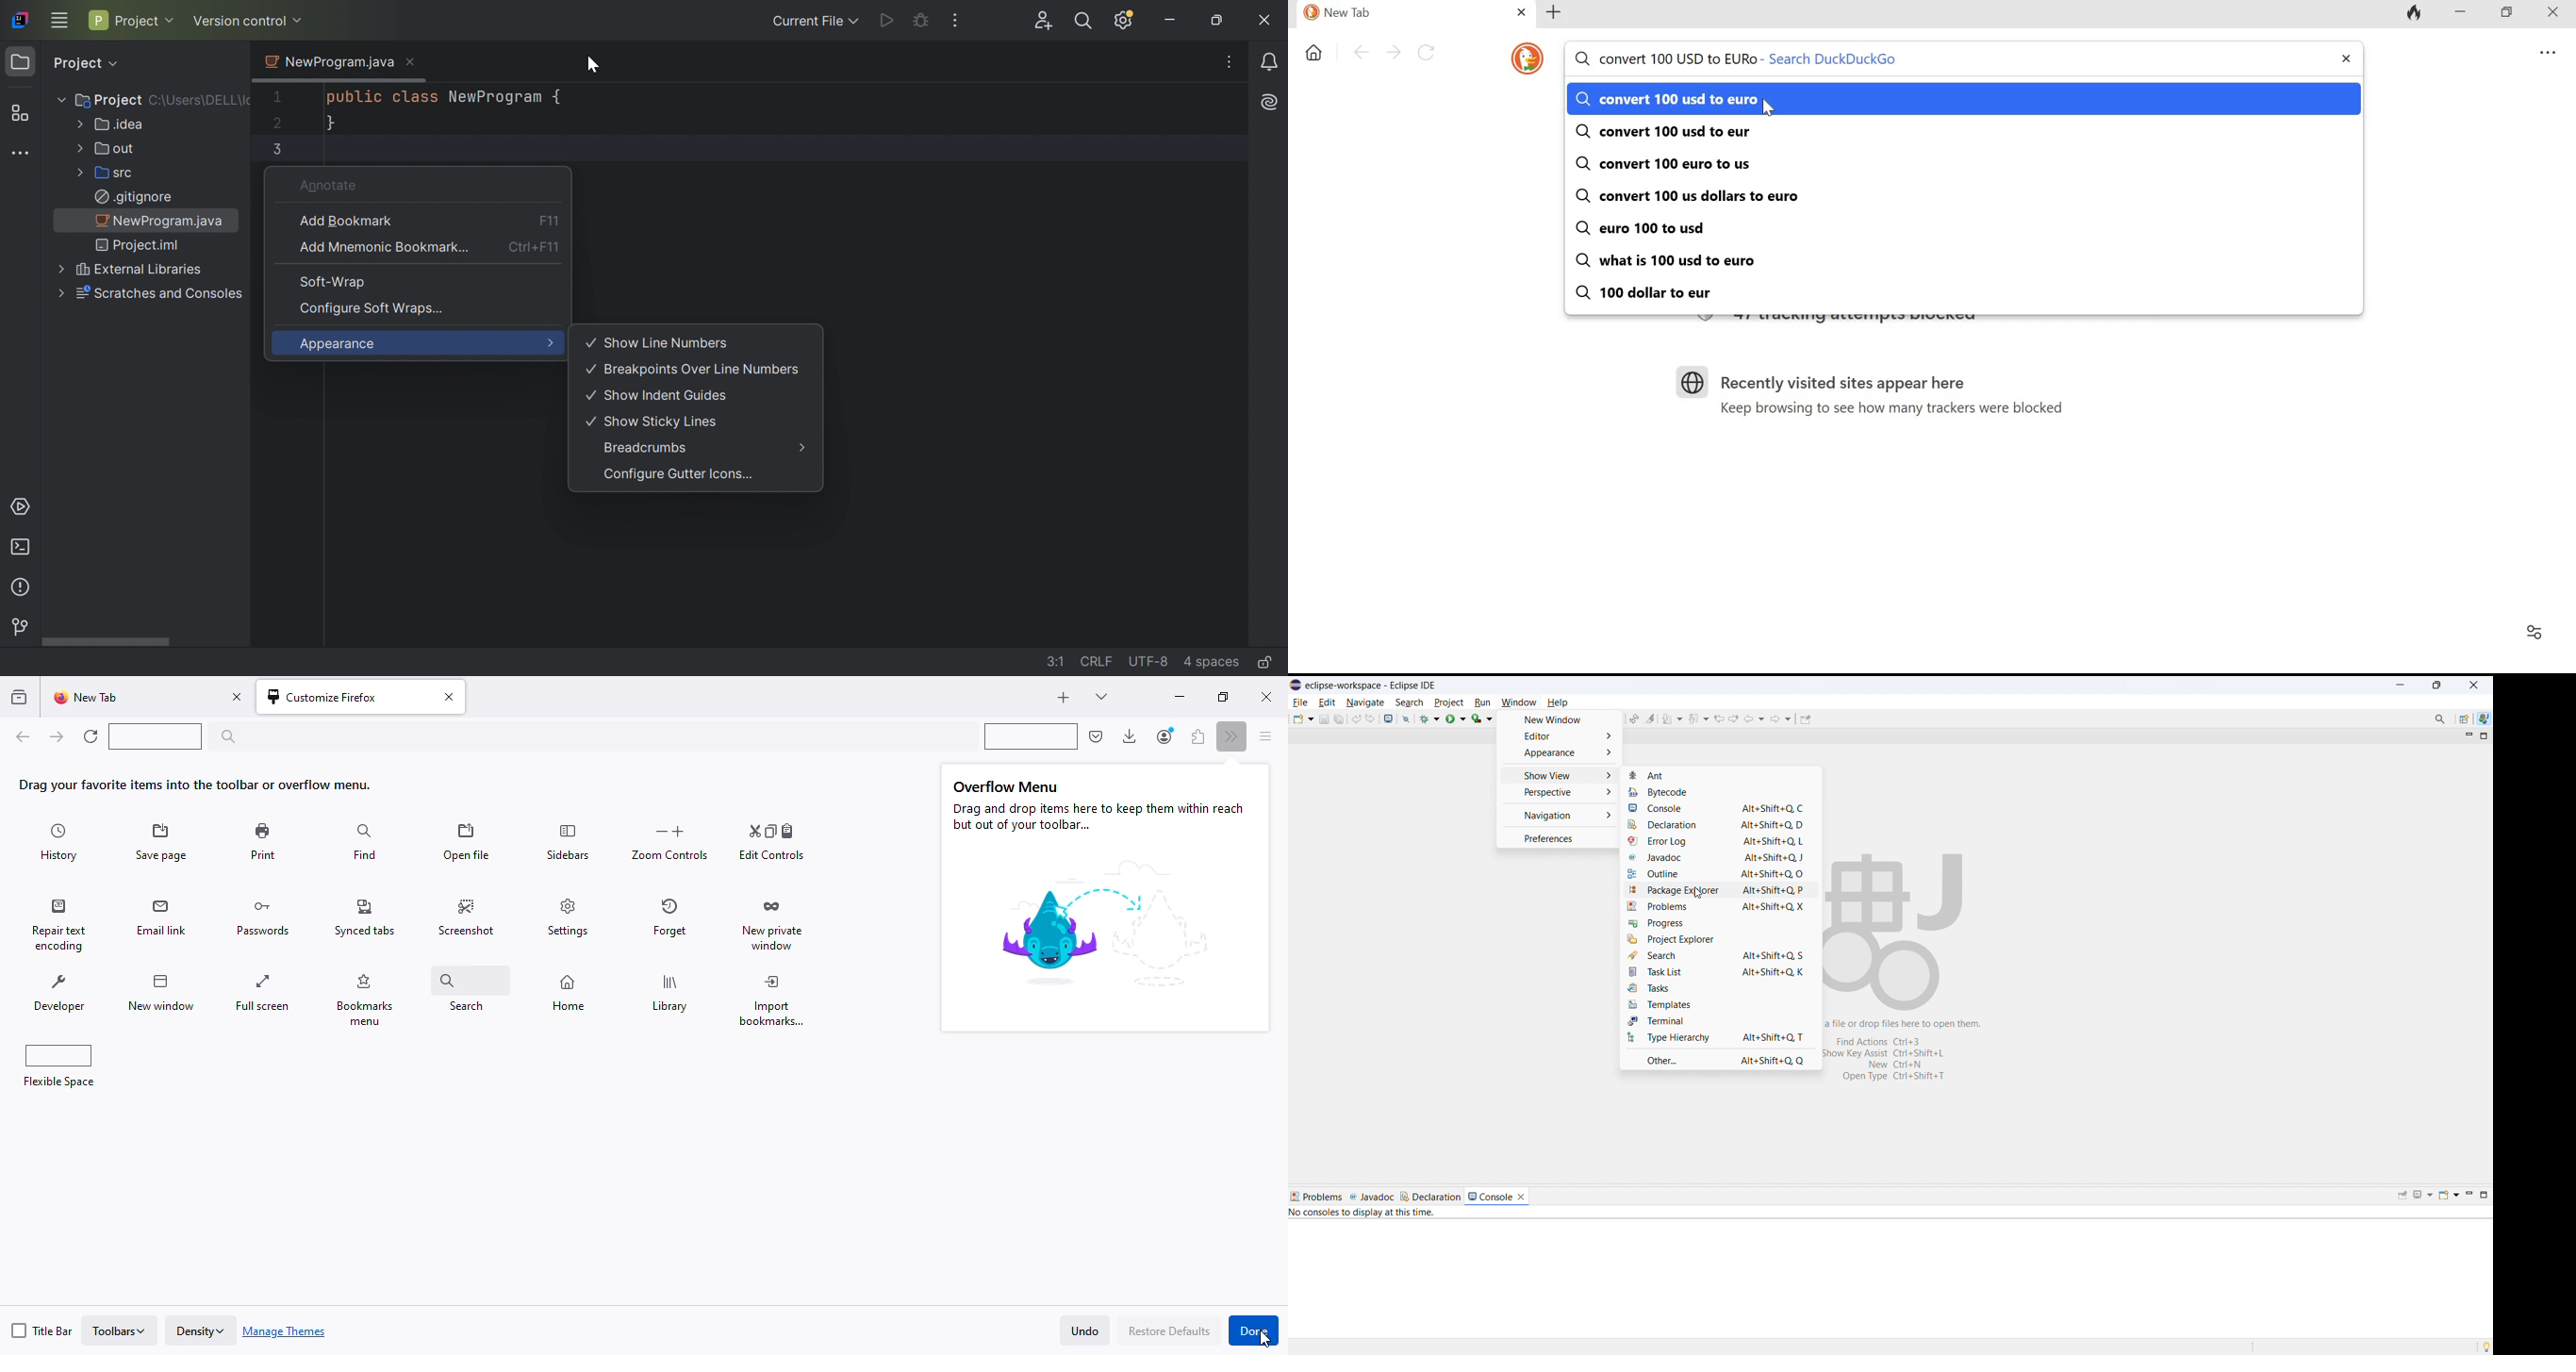 This screenshot has height=1372, width=2576. I want to click on Notifications, so click(1269, 63).